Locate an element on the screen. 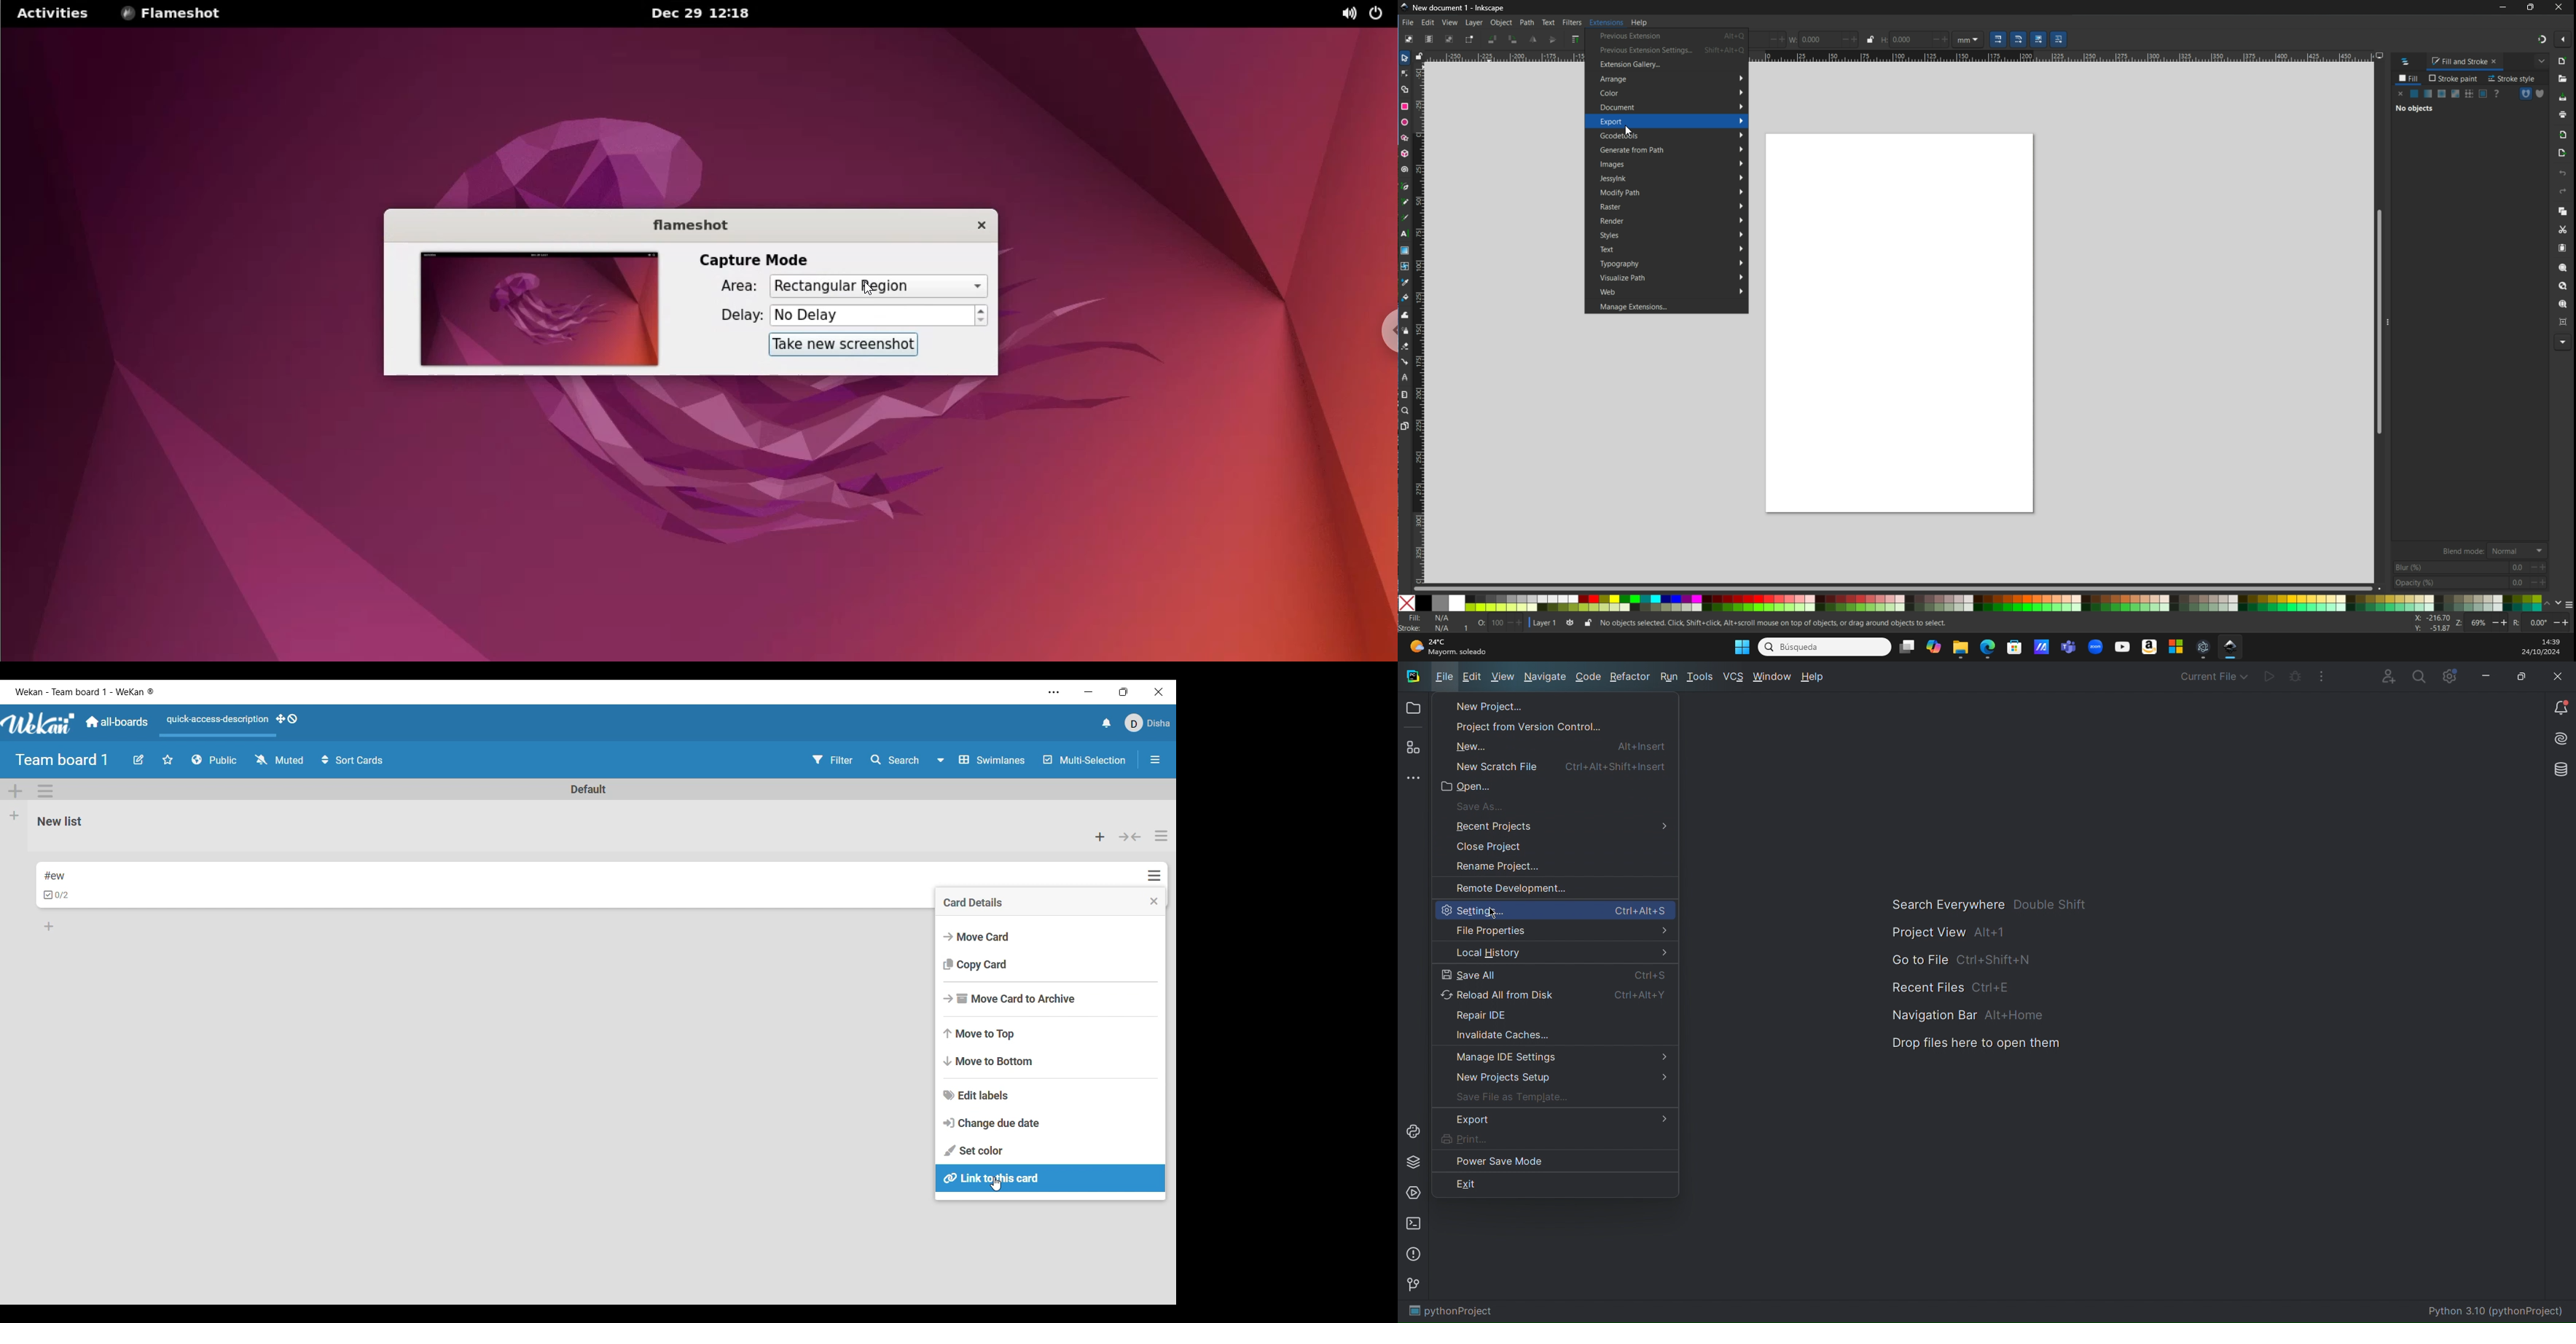 This screenshot has width=2576, height=1344. Move to bottom is located at coordinates (1050, 1061).